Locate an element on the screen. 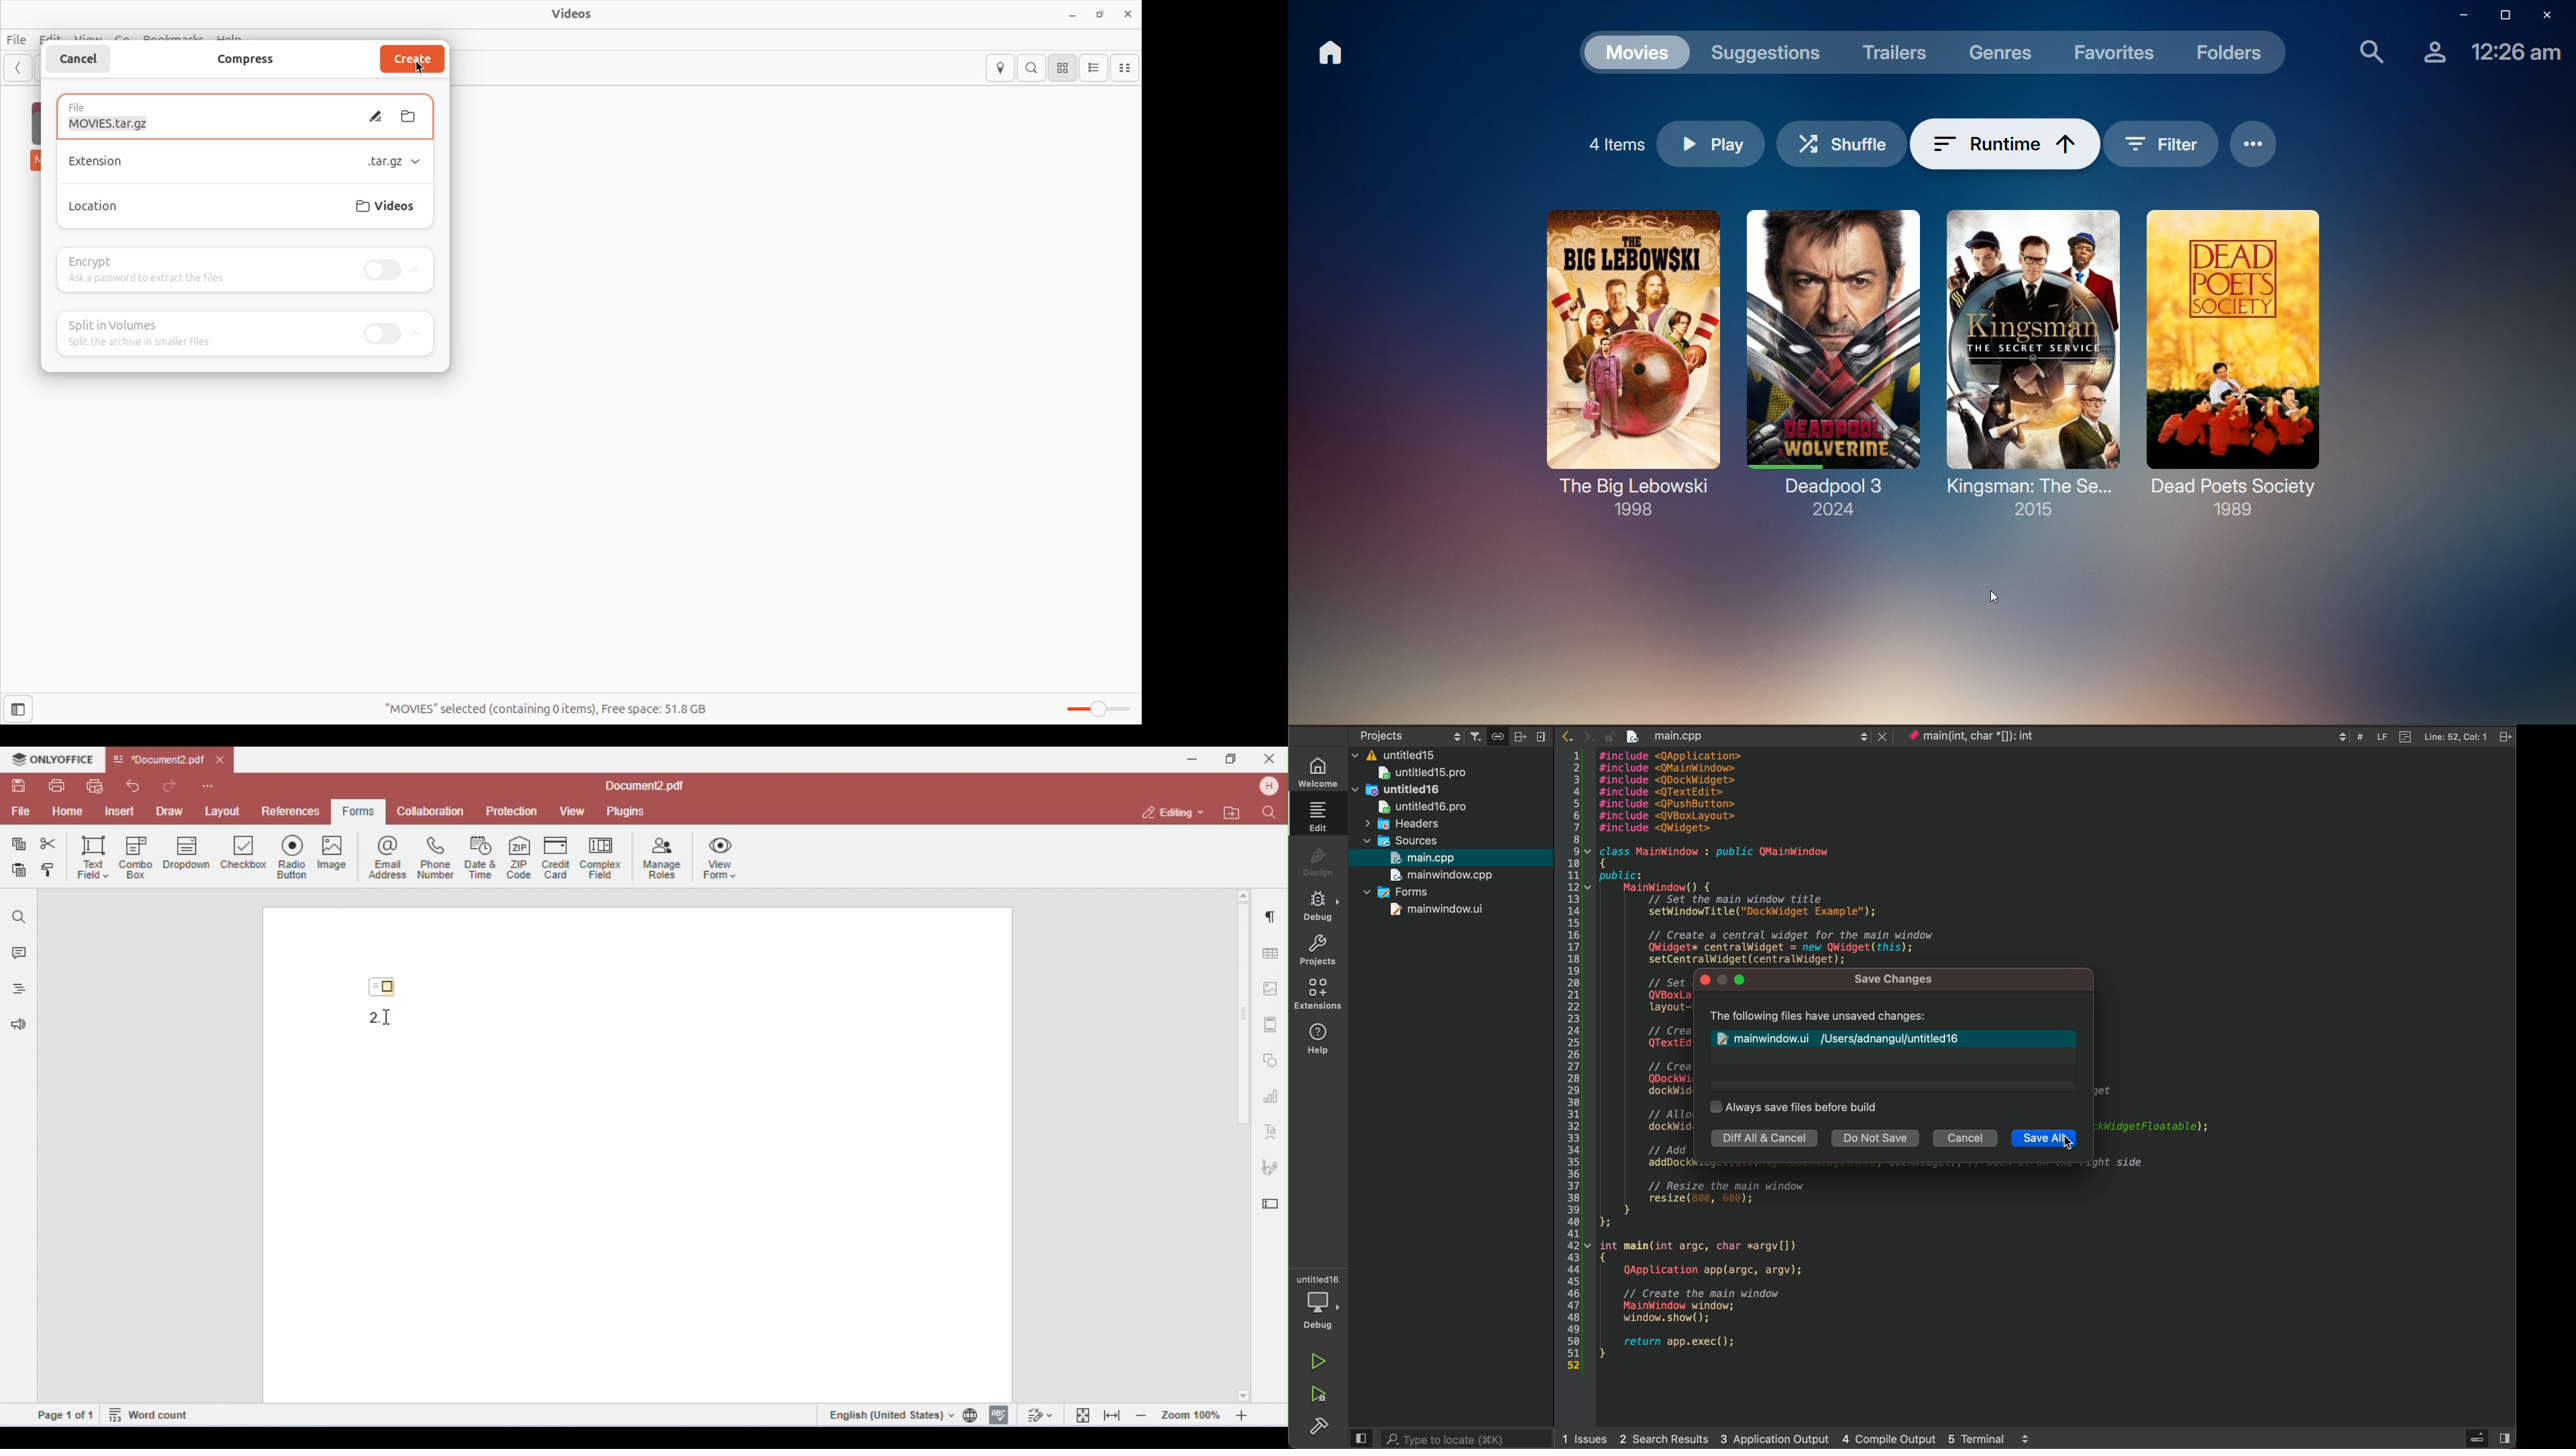  window control buttons is located at coordinates (1726, 980).